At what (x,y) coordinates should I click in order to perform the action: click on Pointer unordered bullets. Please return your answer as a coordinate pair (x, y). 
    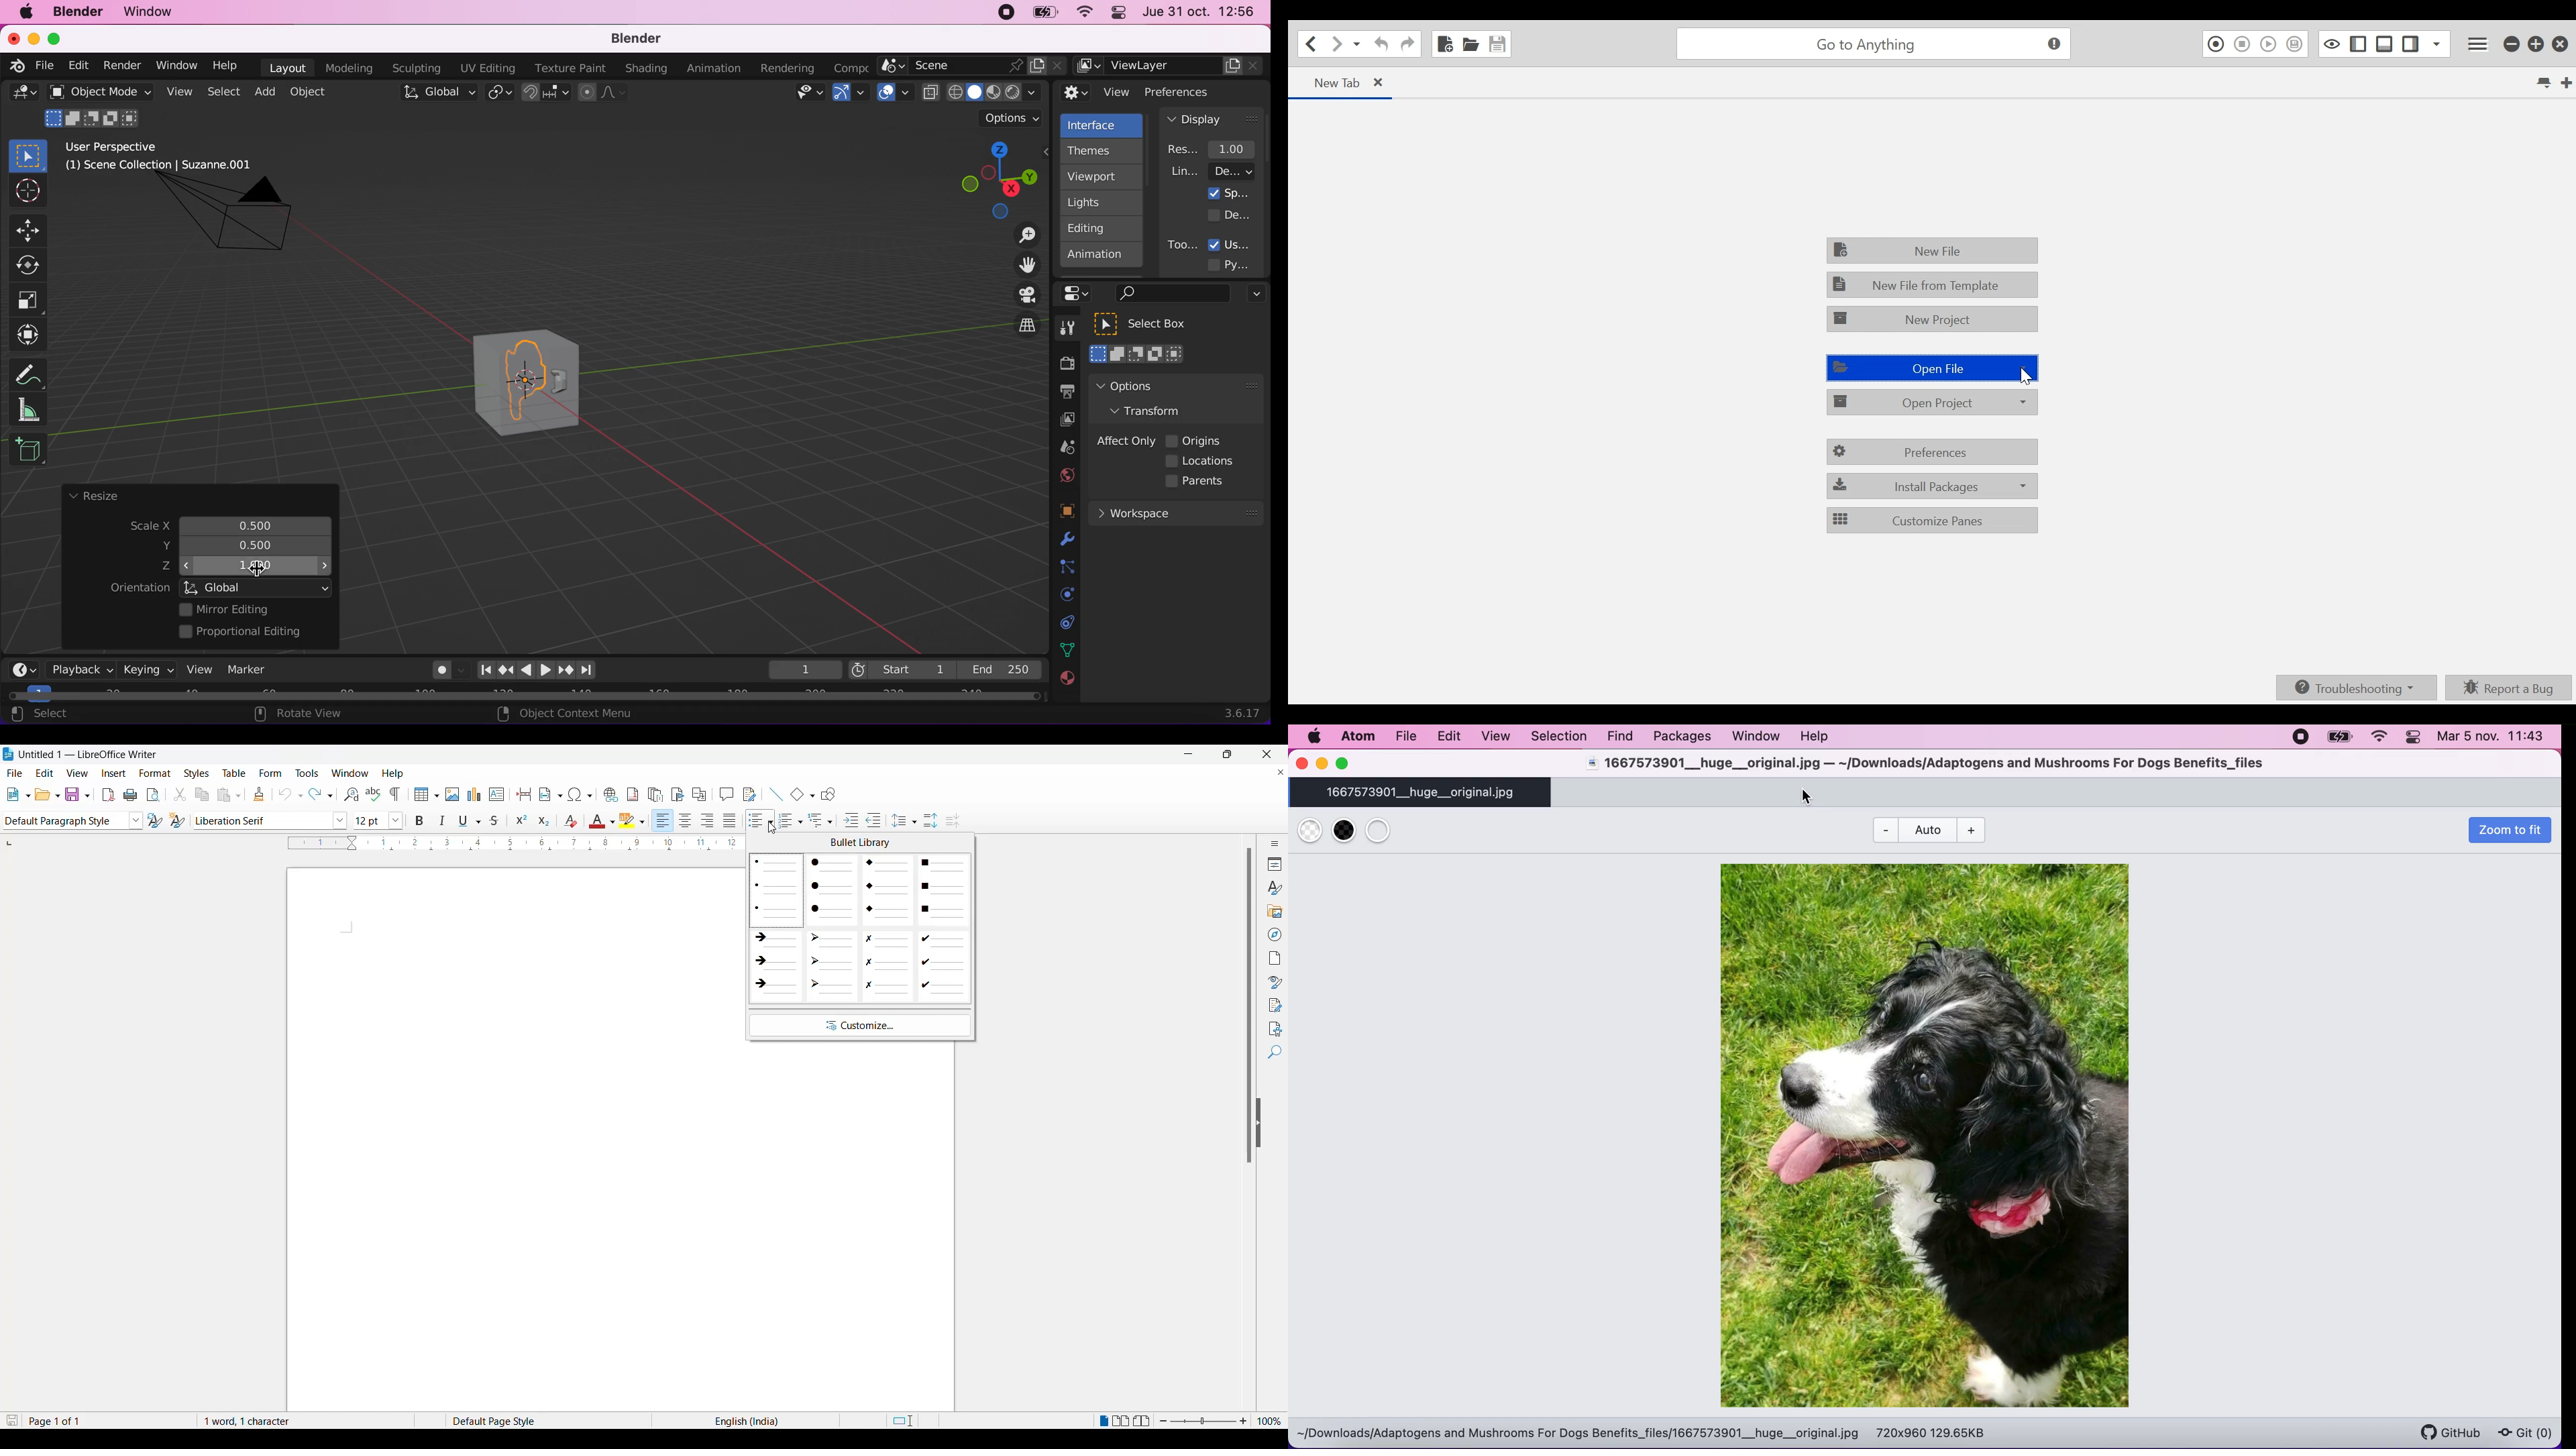
    Looking at the image, I should click on (776, 890).